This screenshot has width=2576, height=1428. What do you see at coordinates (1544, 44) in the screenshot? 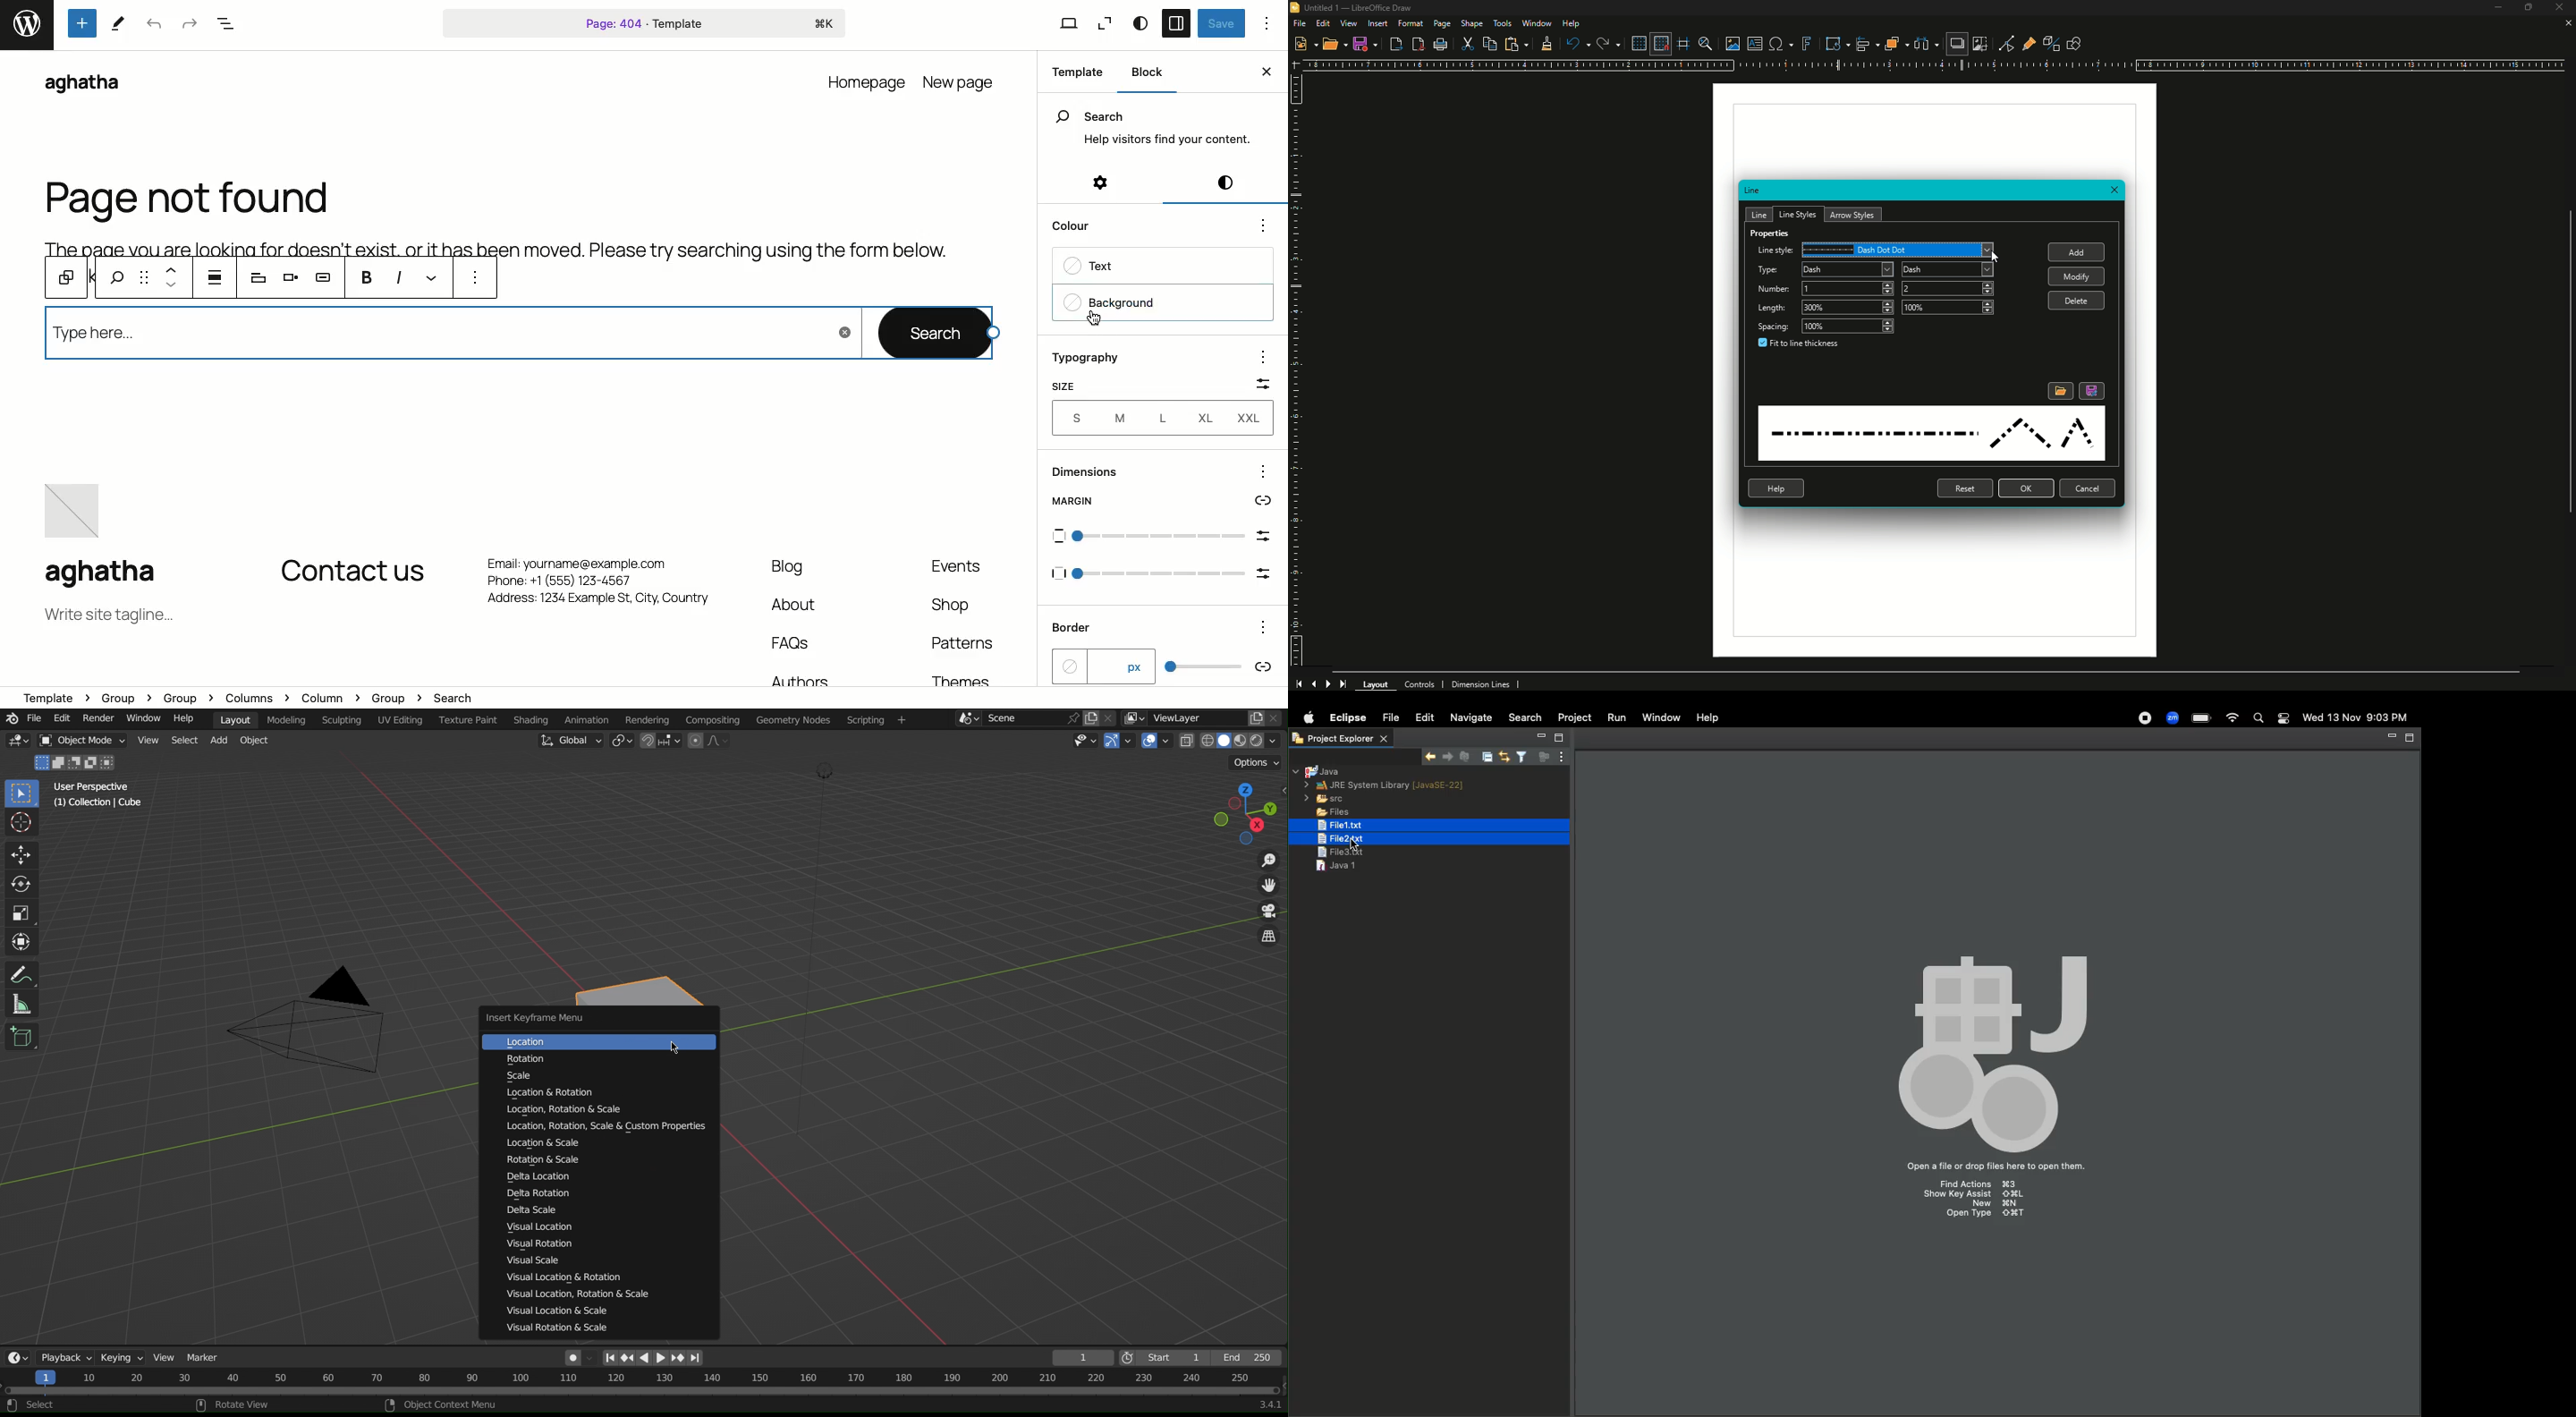
I see `Clone formatting` at bounding box center [1544, 44].